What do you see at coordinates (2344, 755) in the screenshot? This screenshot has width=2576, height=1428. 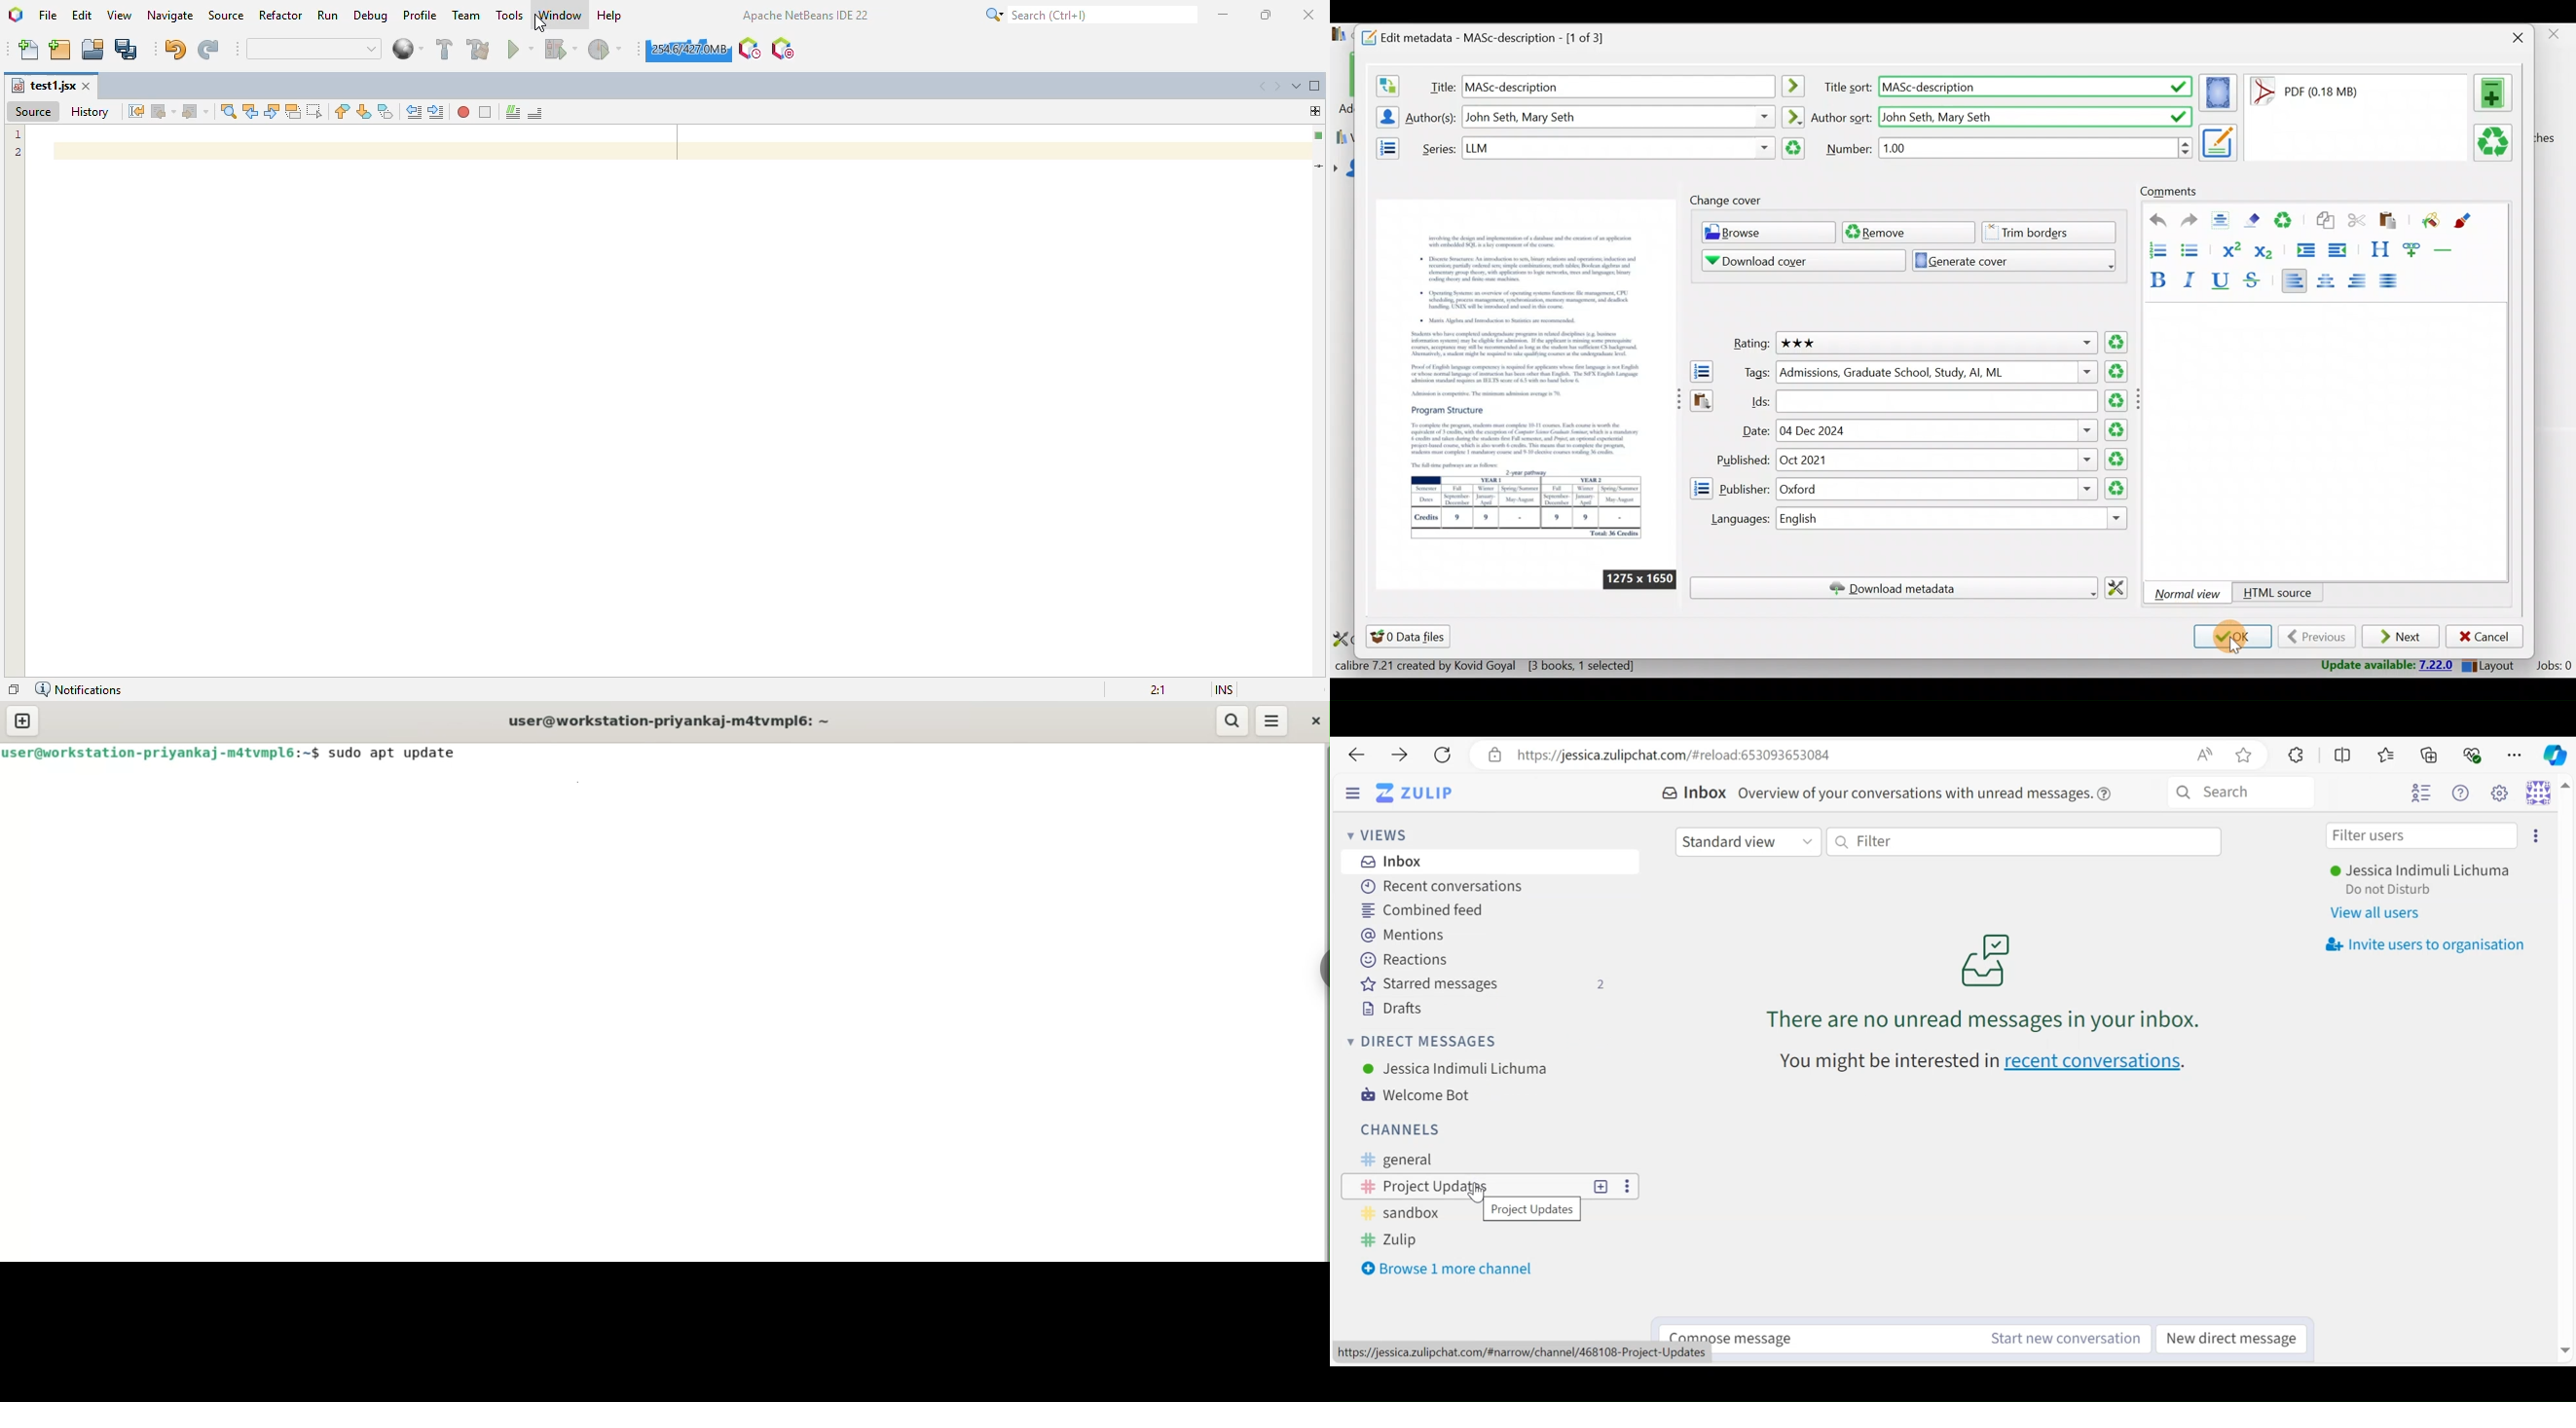 I see `Split Screen` at bounding box center [2344, 755].